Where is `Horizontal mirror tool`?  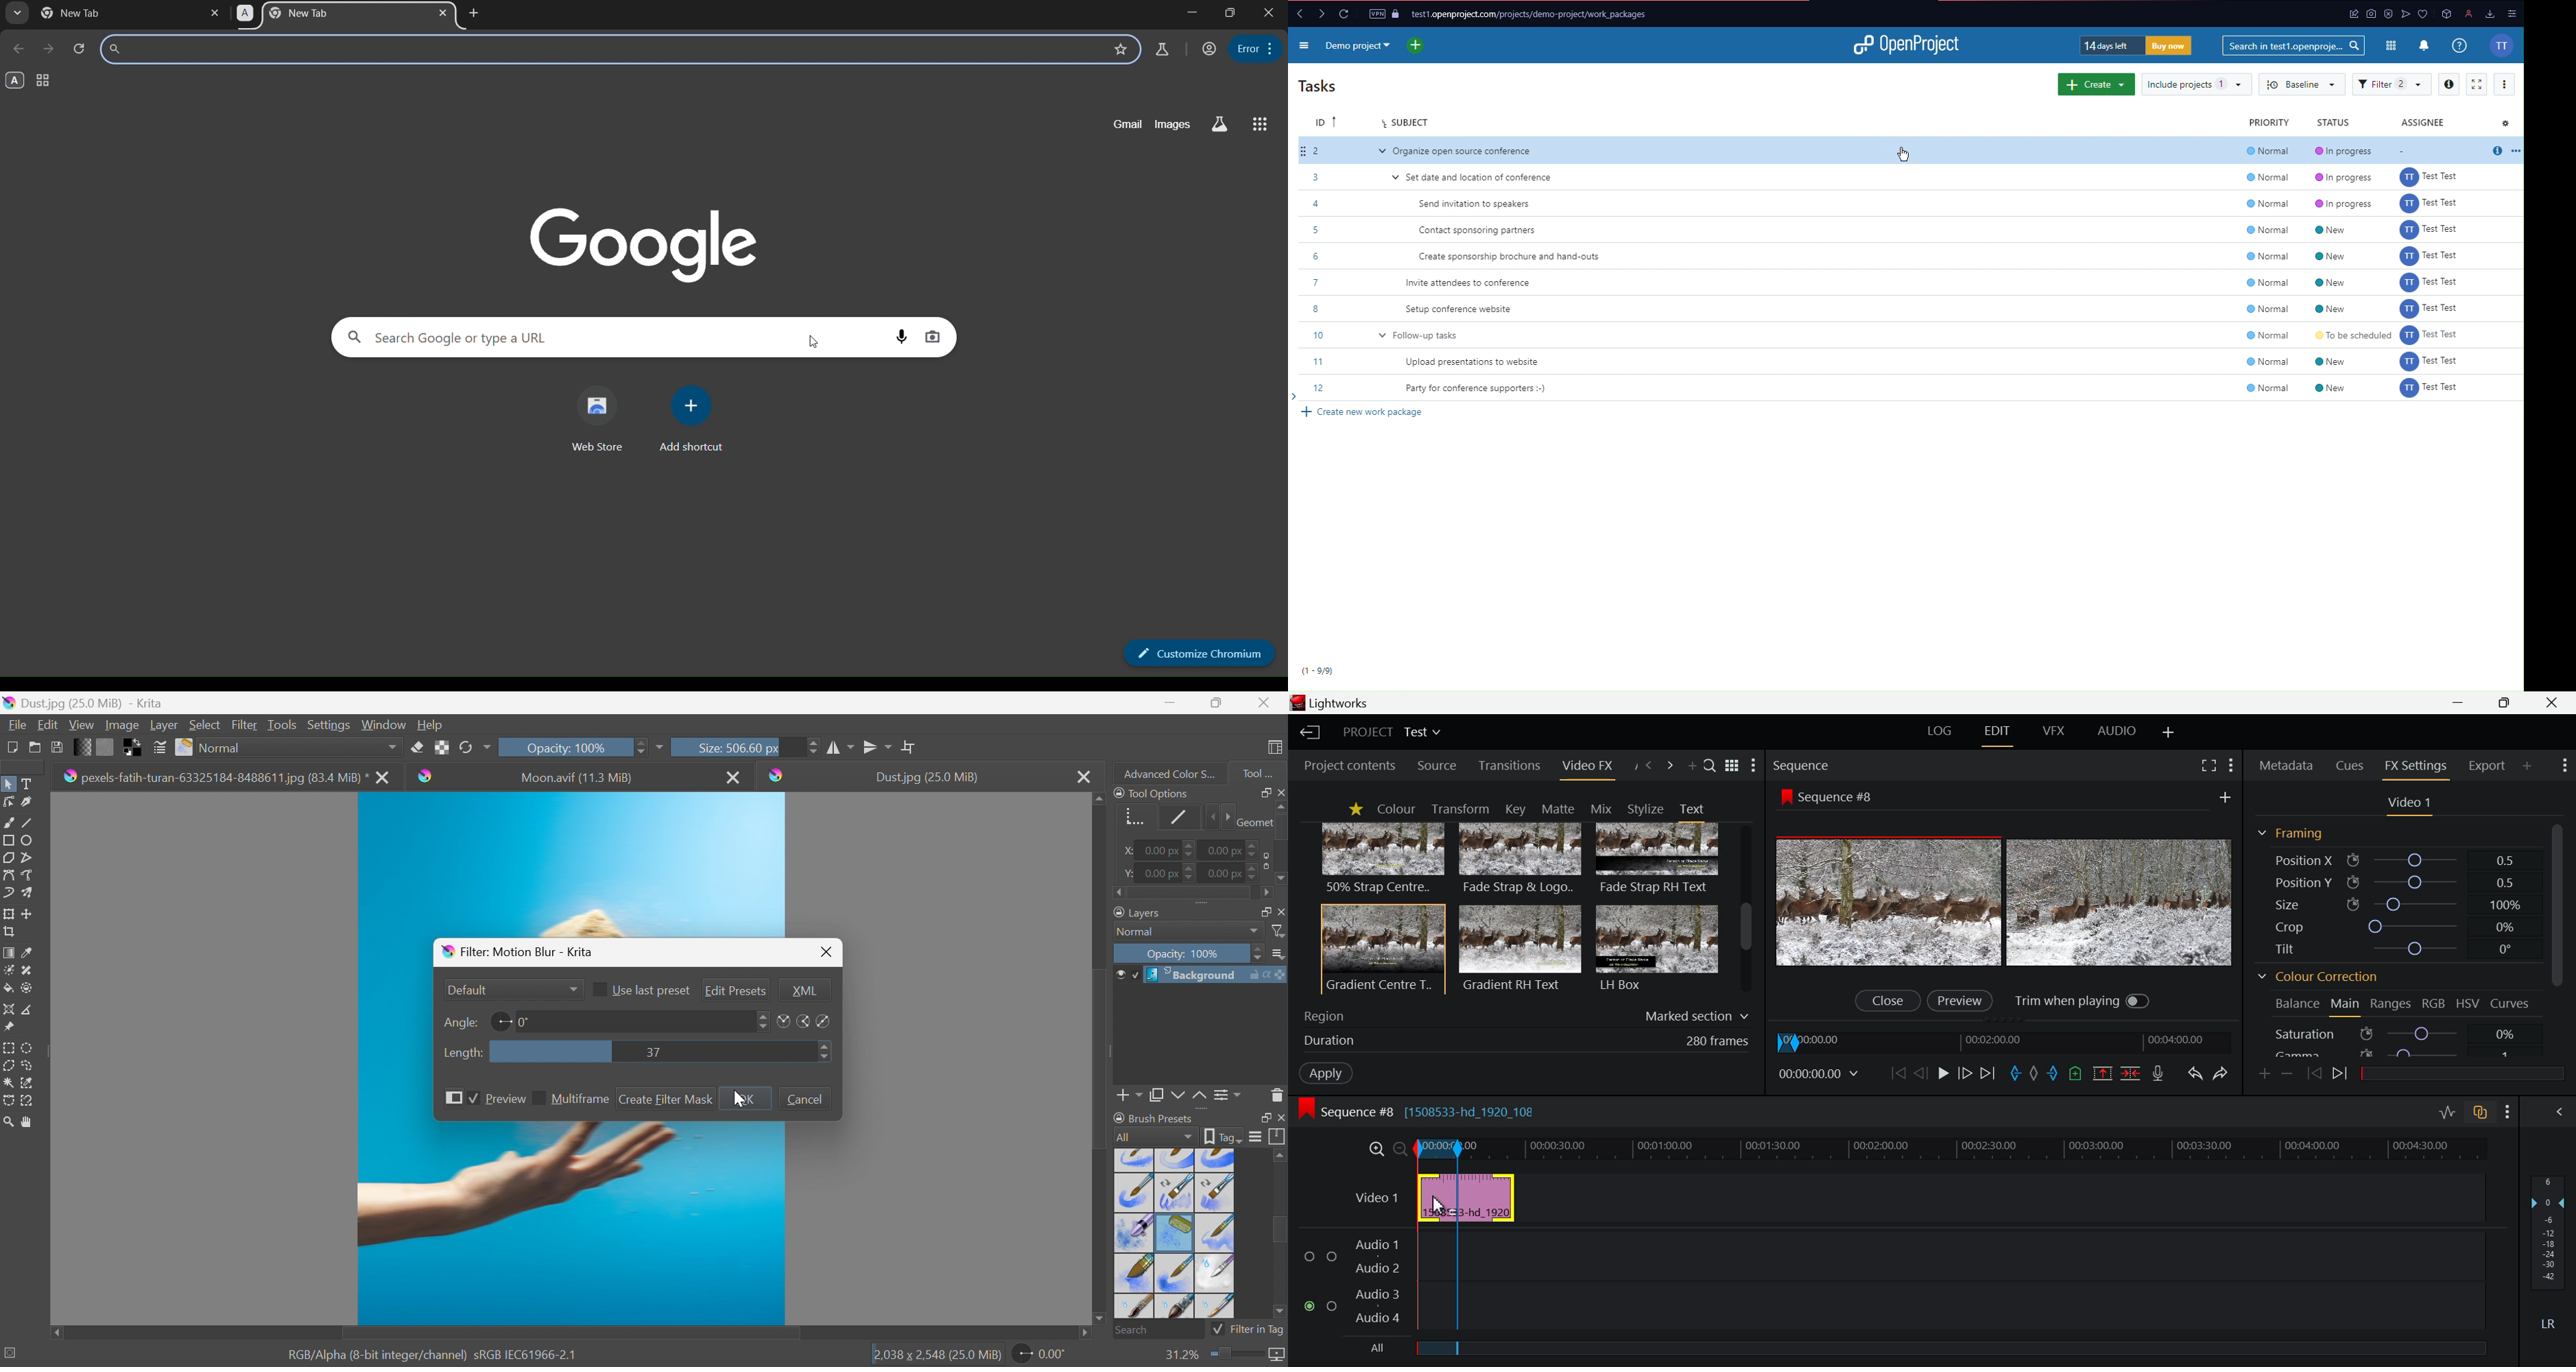
Horizontal mirror tool is located at coordinates (878, 745).